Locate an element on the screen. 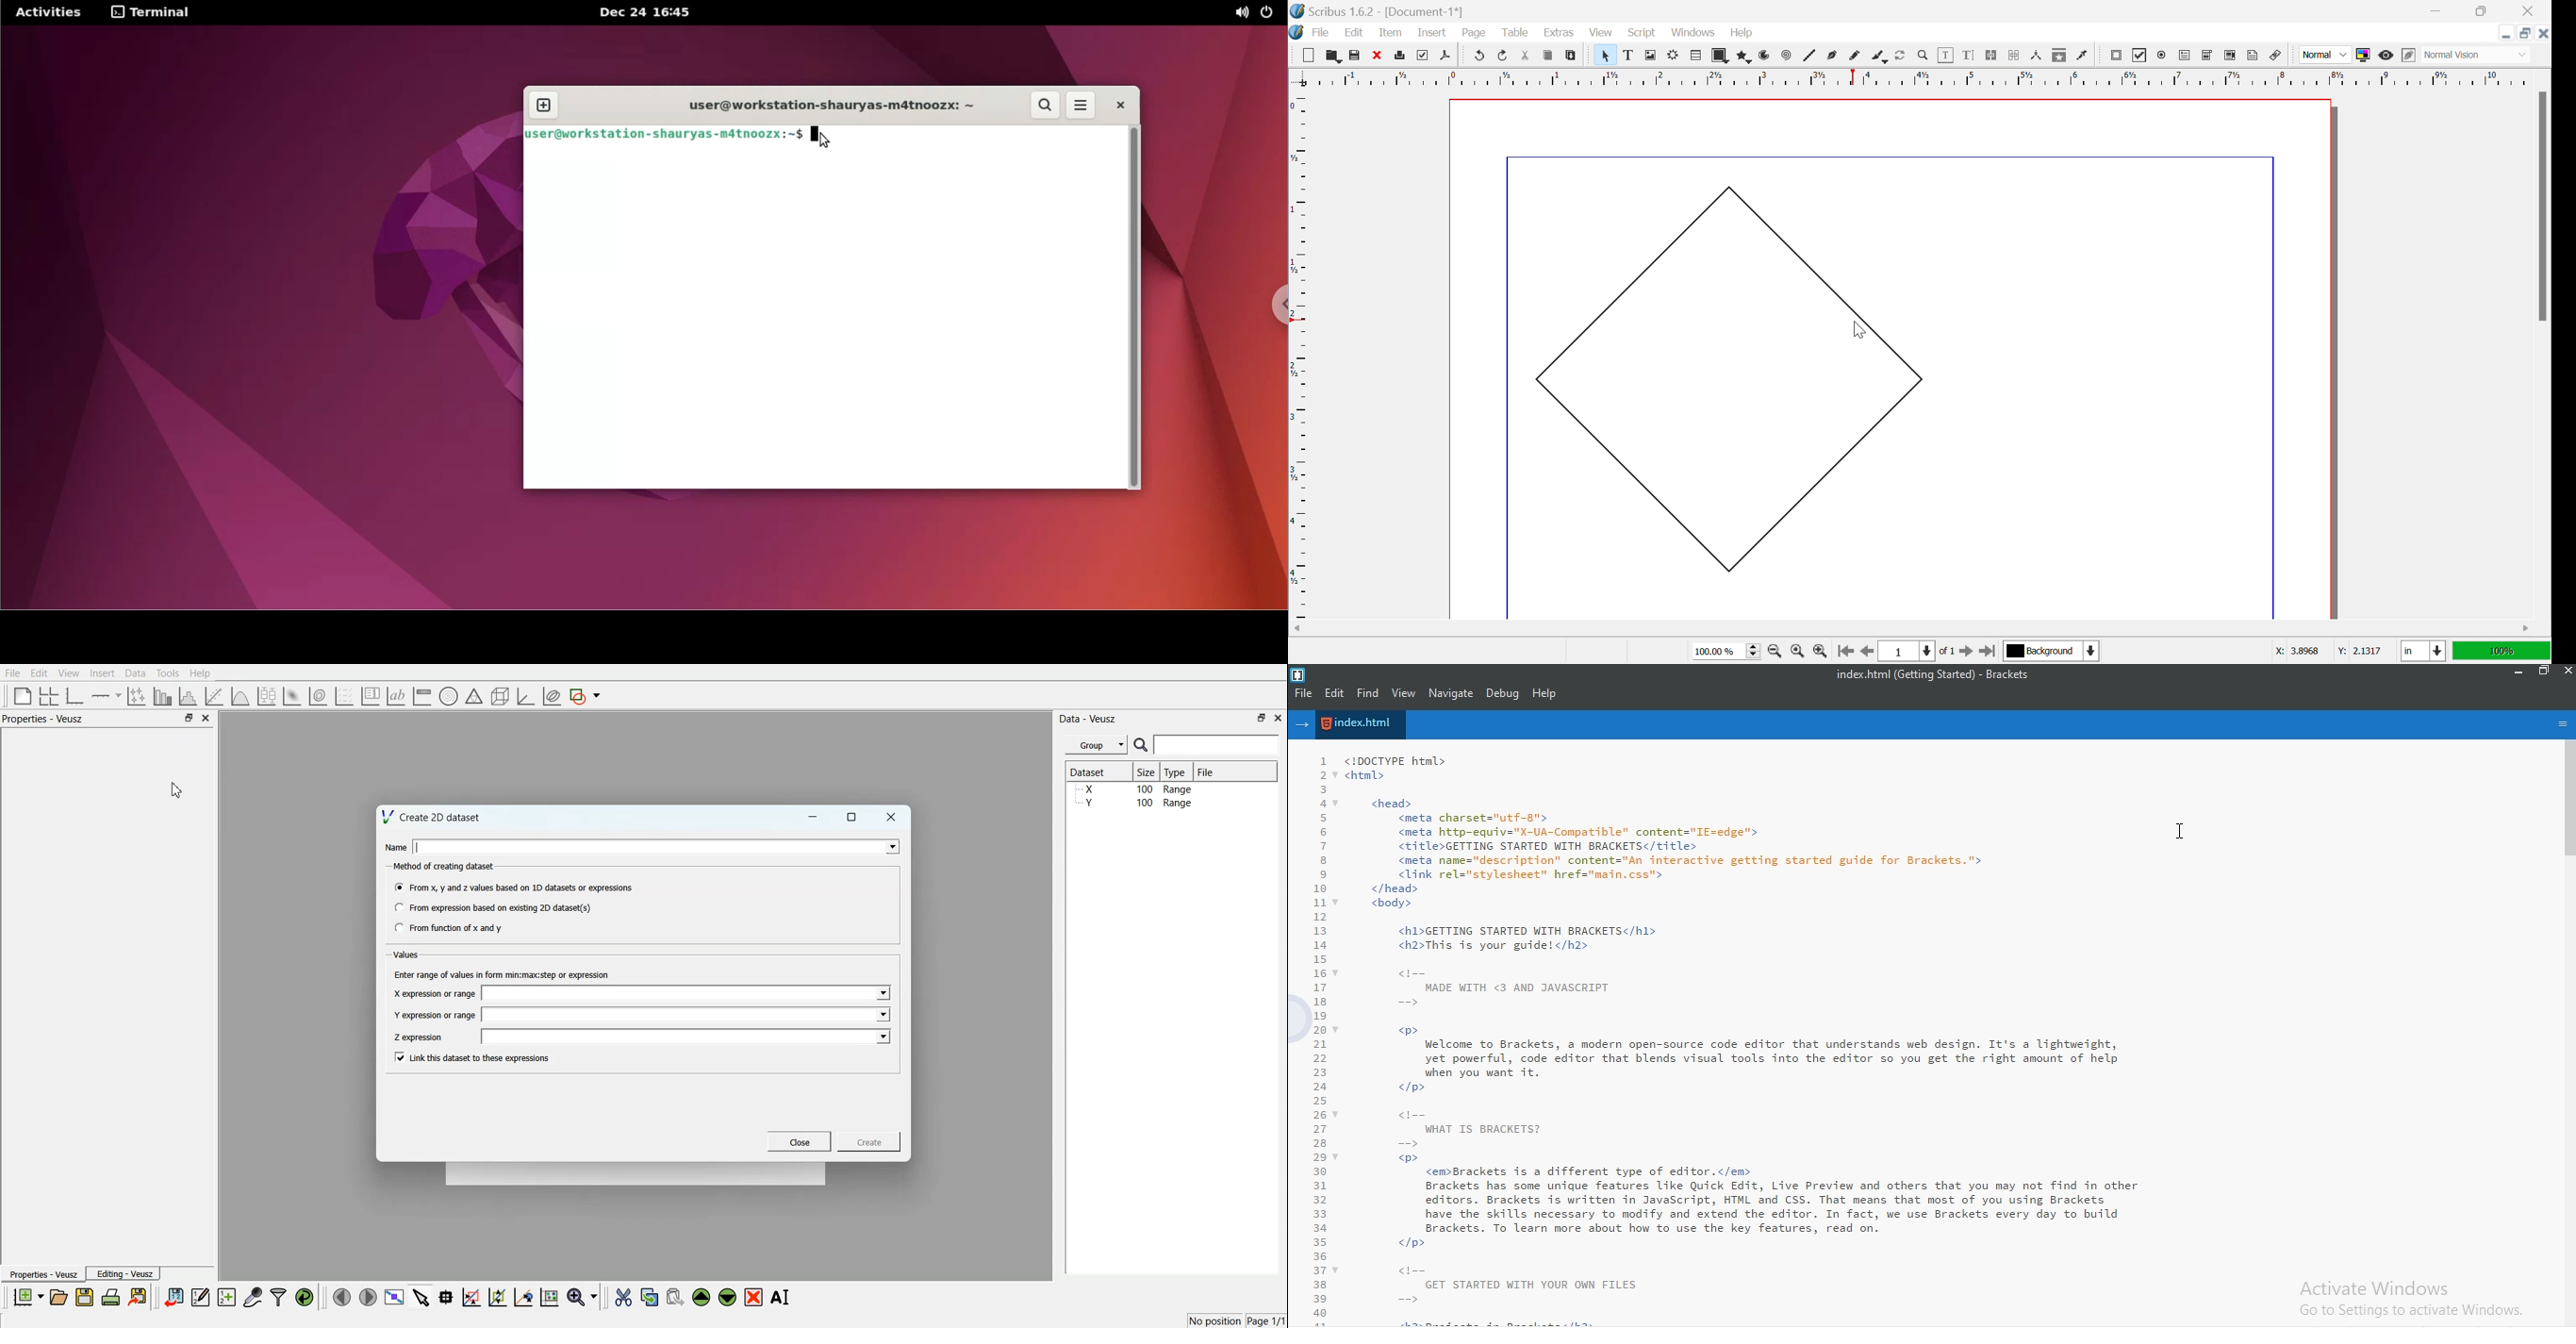 The image size is (2576, 1344). 1 is located at coordinates (1905, 651).